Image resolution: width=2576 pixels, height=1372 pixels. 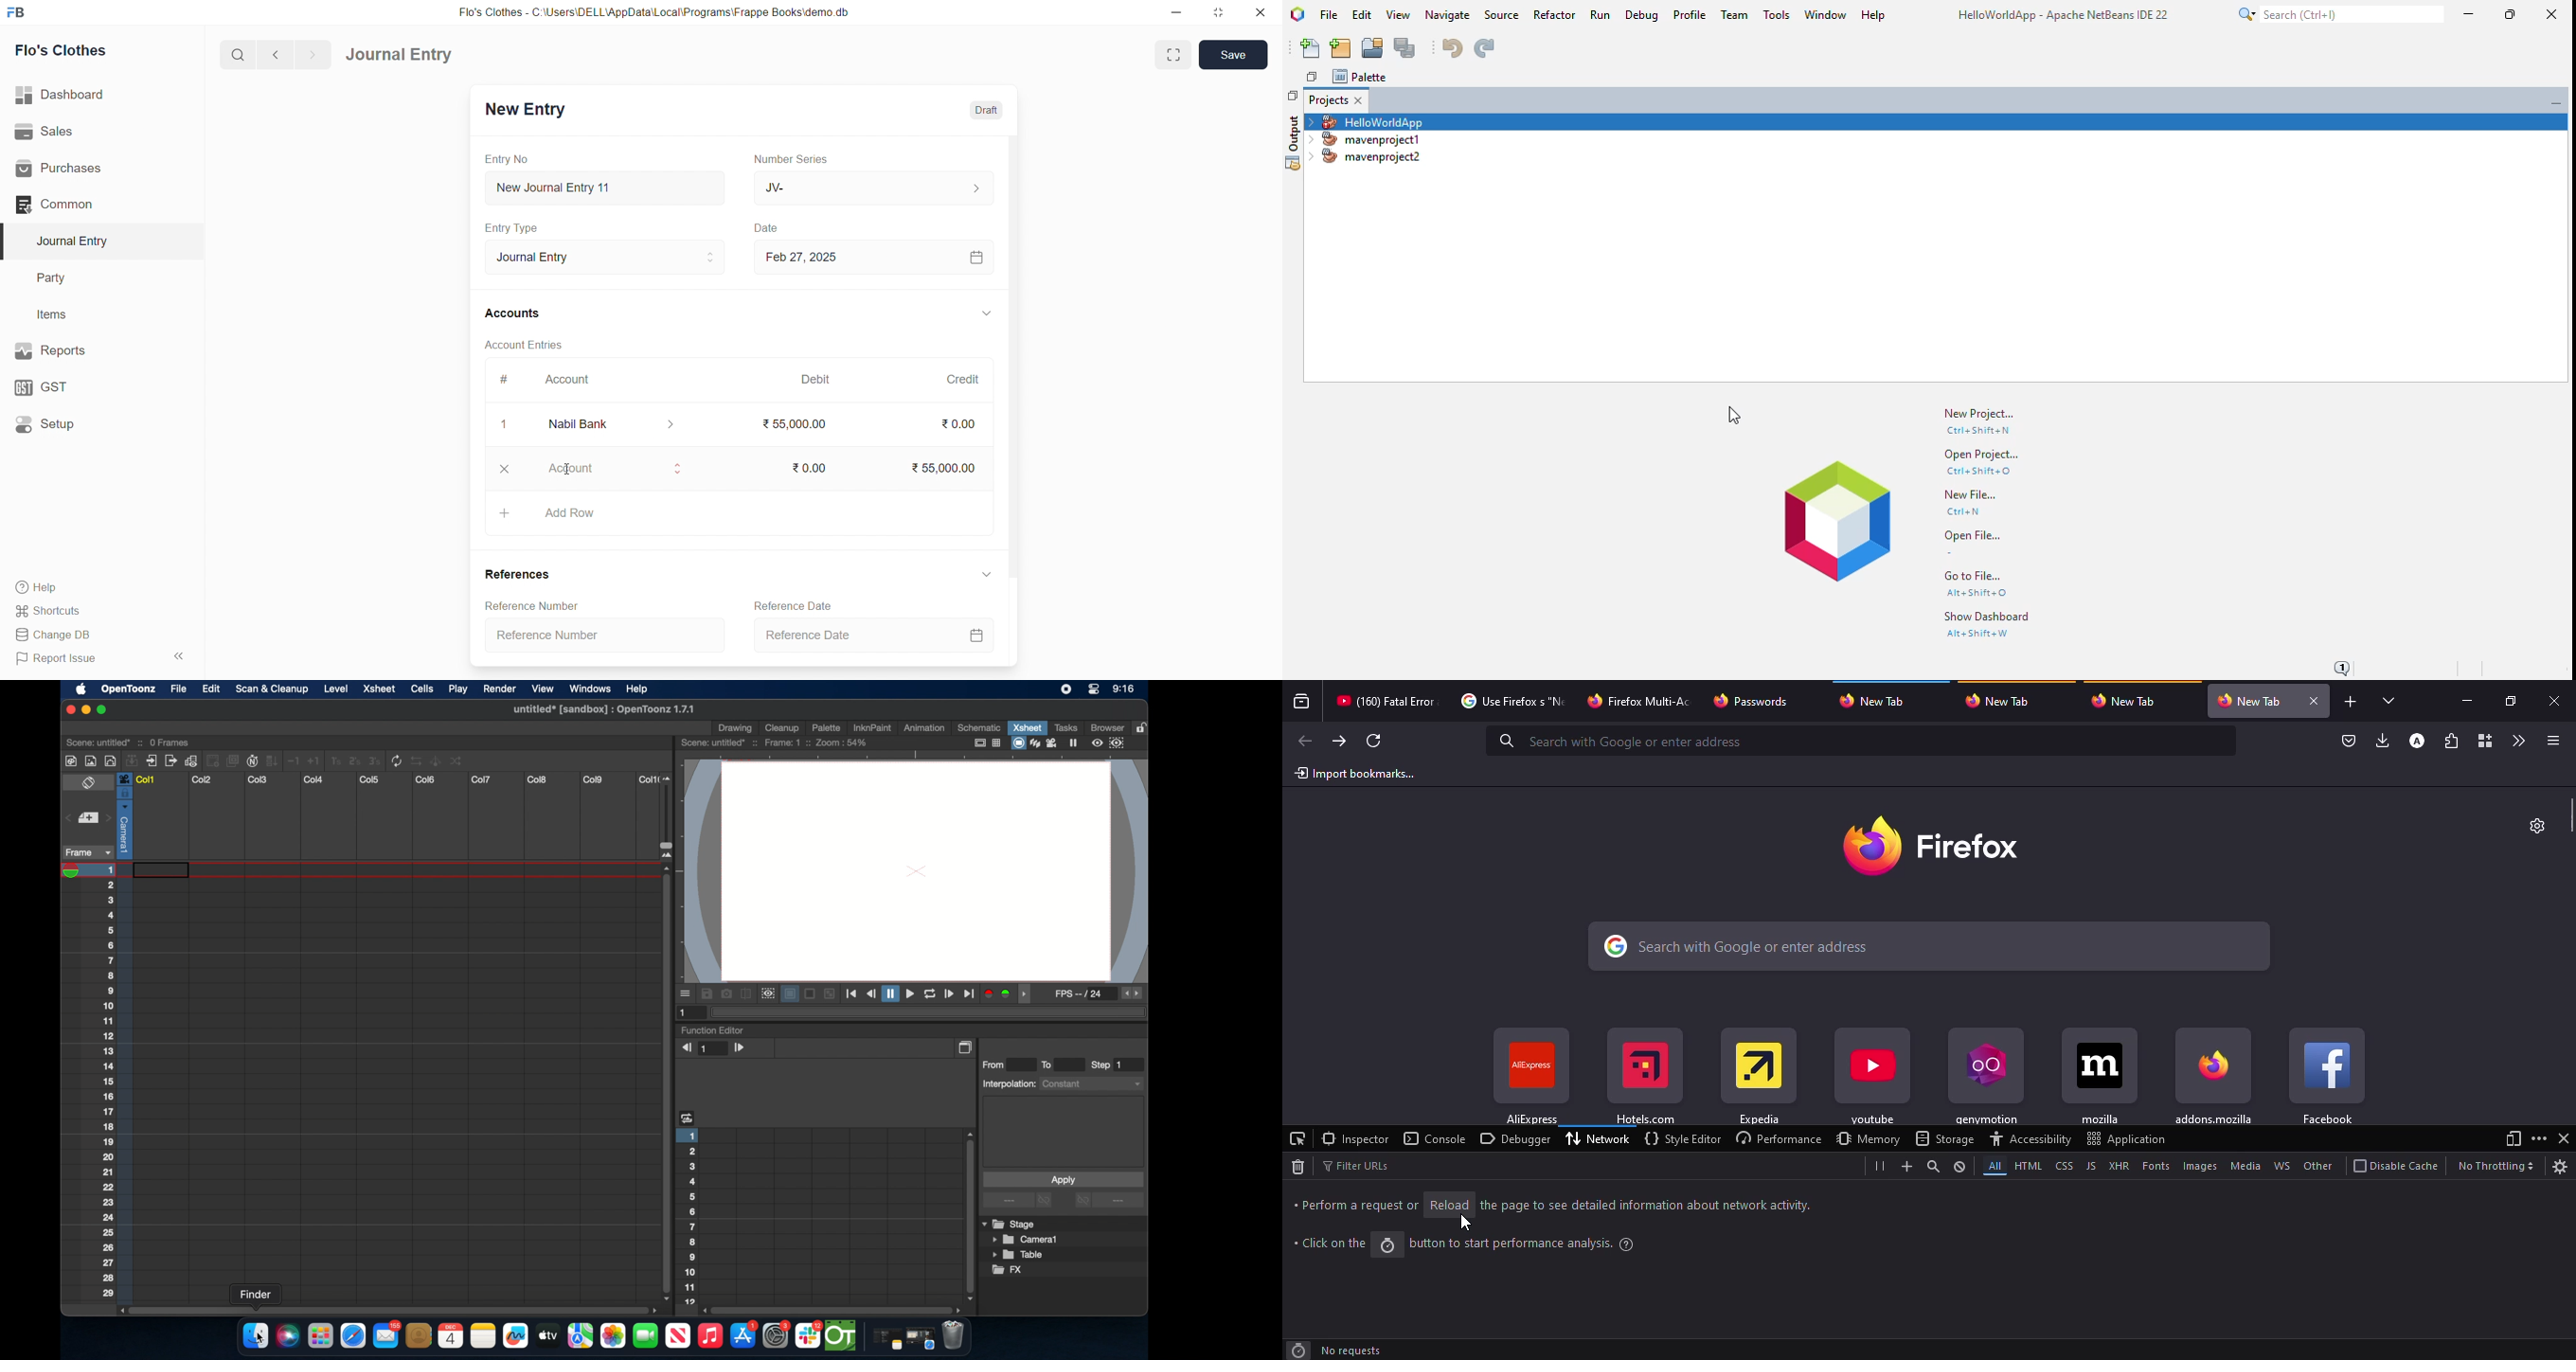 I want to click on Entry Type, so click(x=512, y=228).